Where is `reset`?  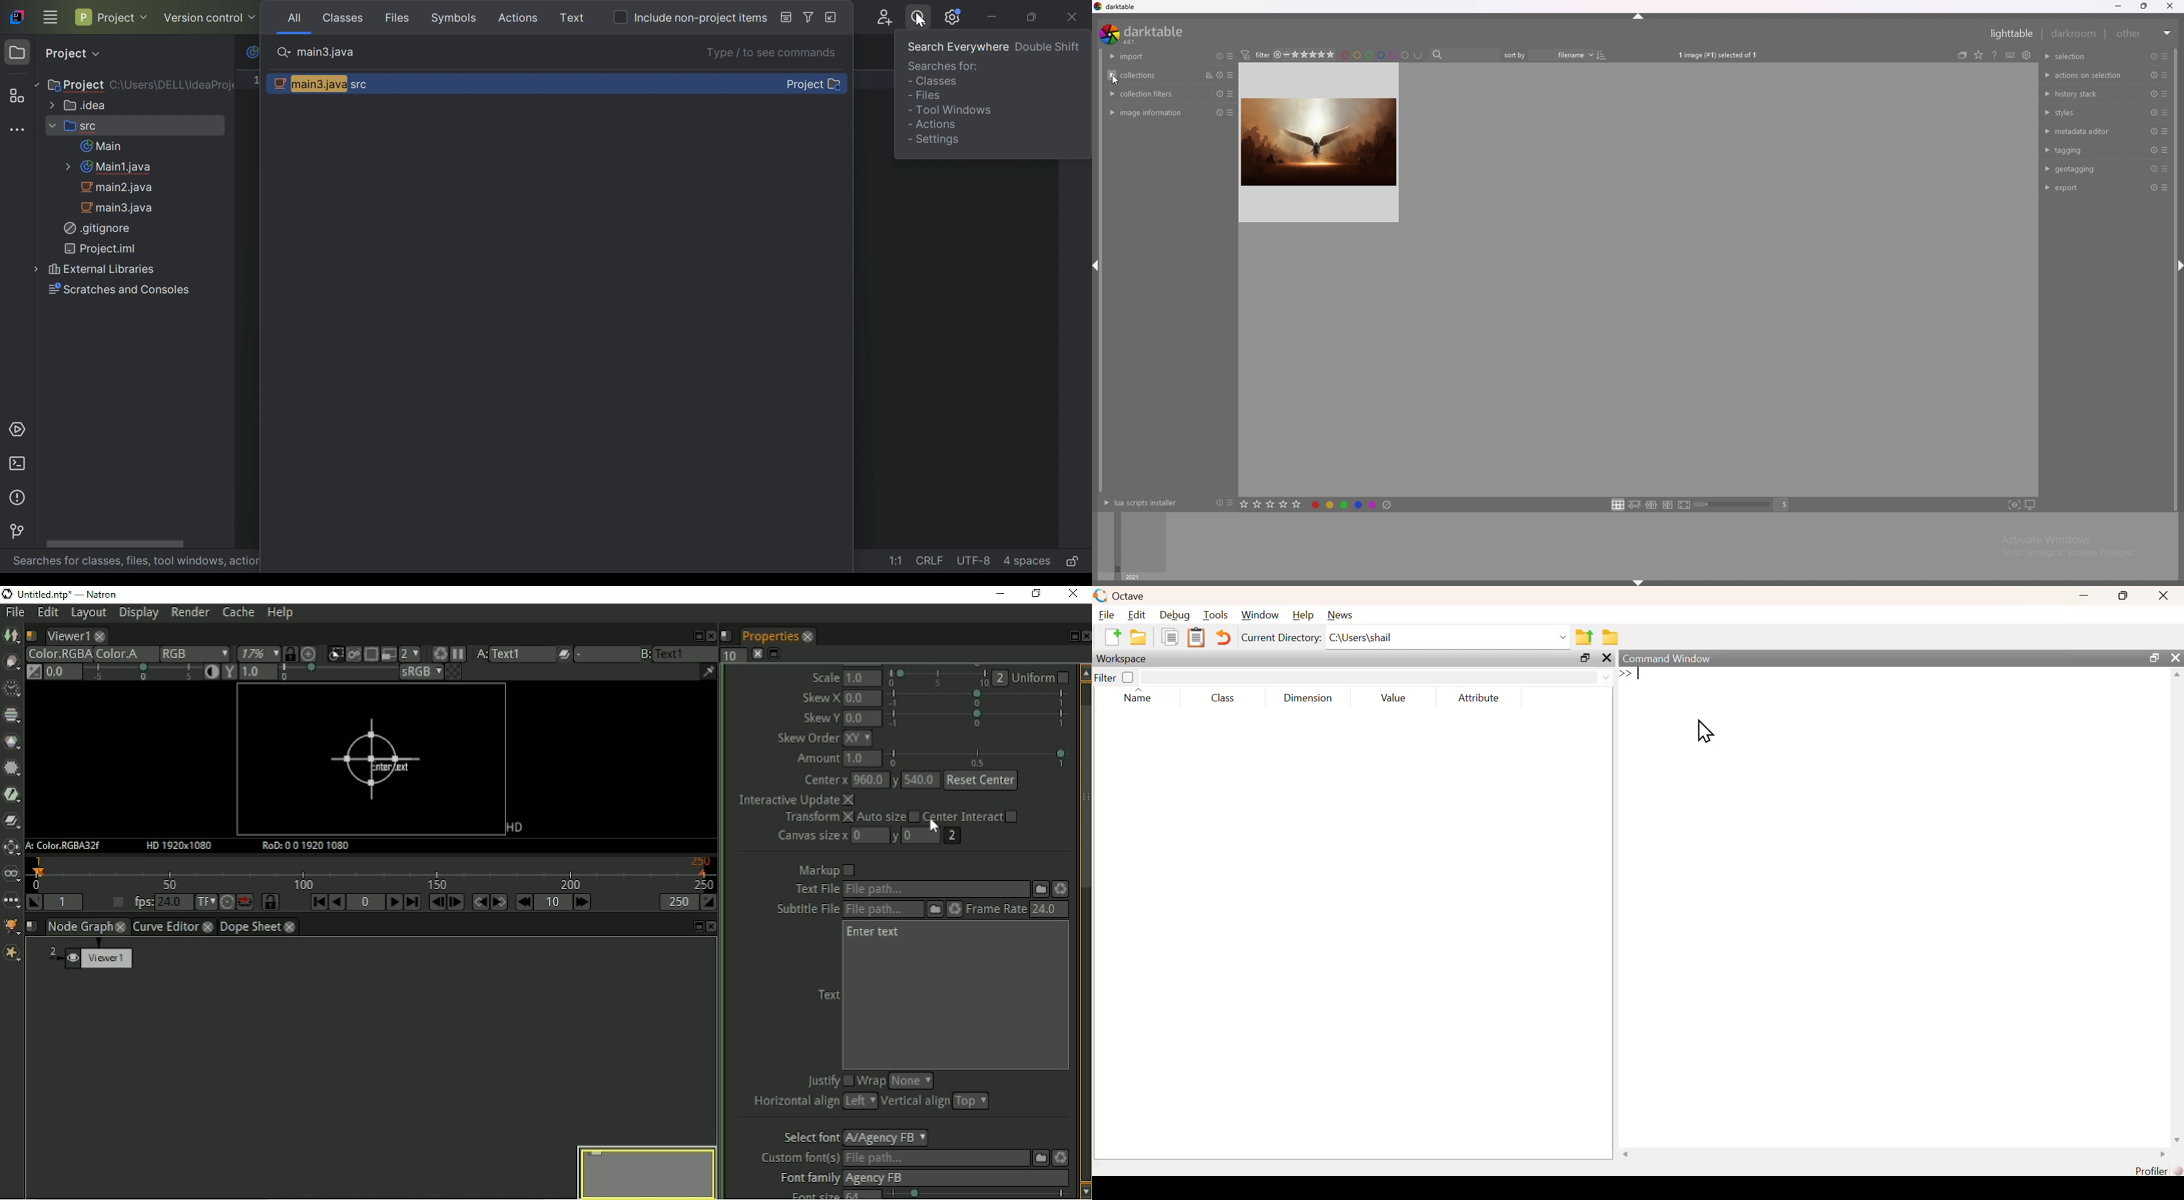 reset is located at coordinates (2154, 56).